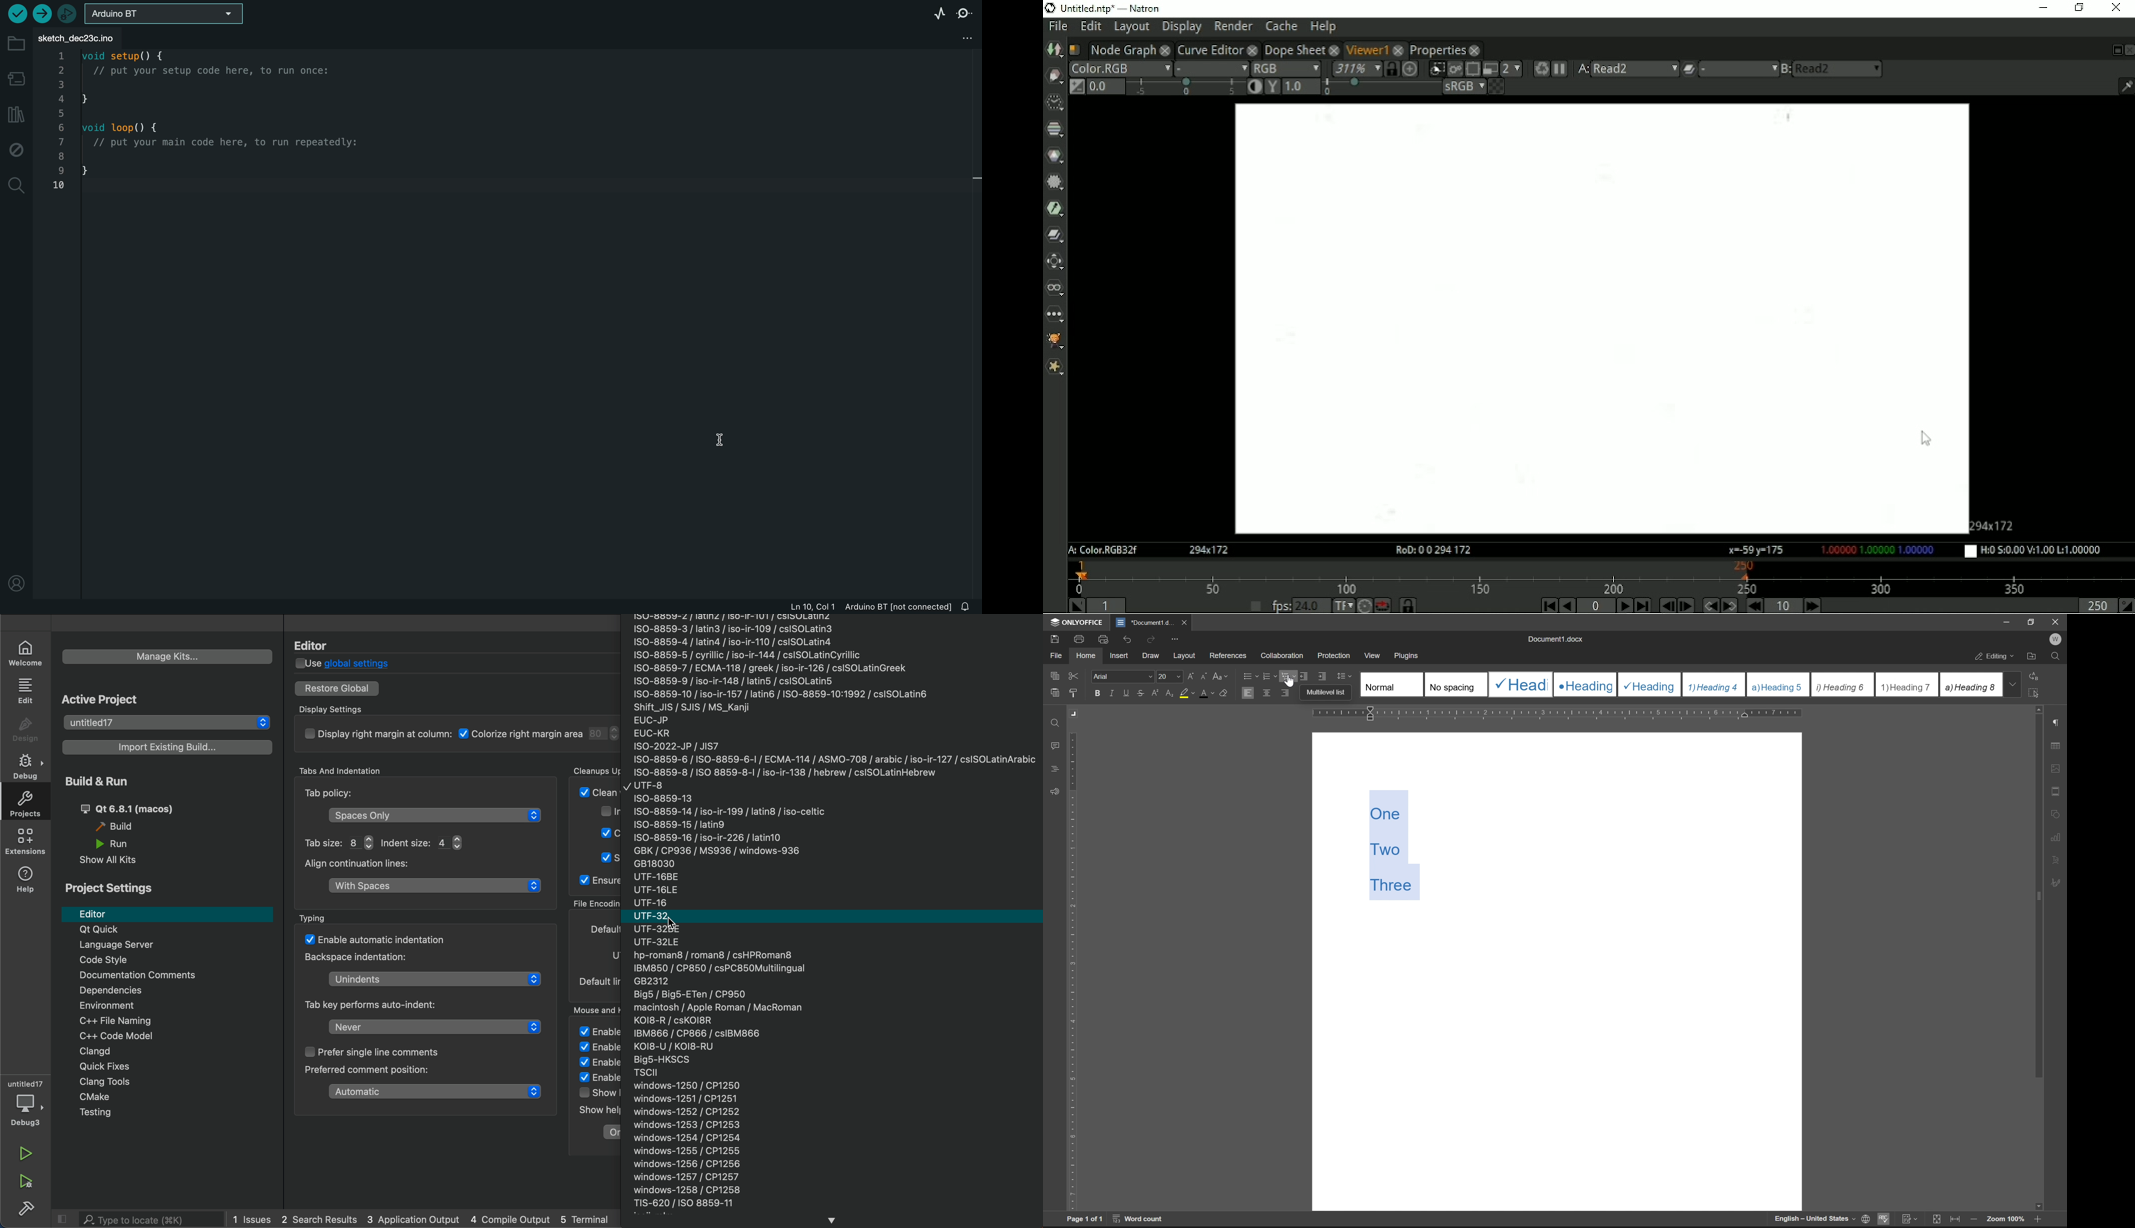 Image resolution: width=2156 pixels, height=1232 pixels. What do you see at coordinates (164, 746) in the screenshot?
I see `existing builds` at bounding box center [164, 746].